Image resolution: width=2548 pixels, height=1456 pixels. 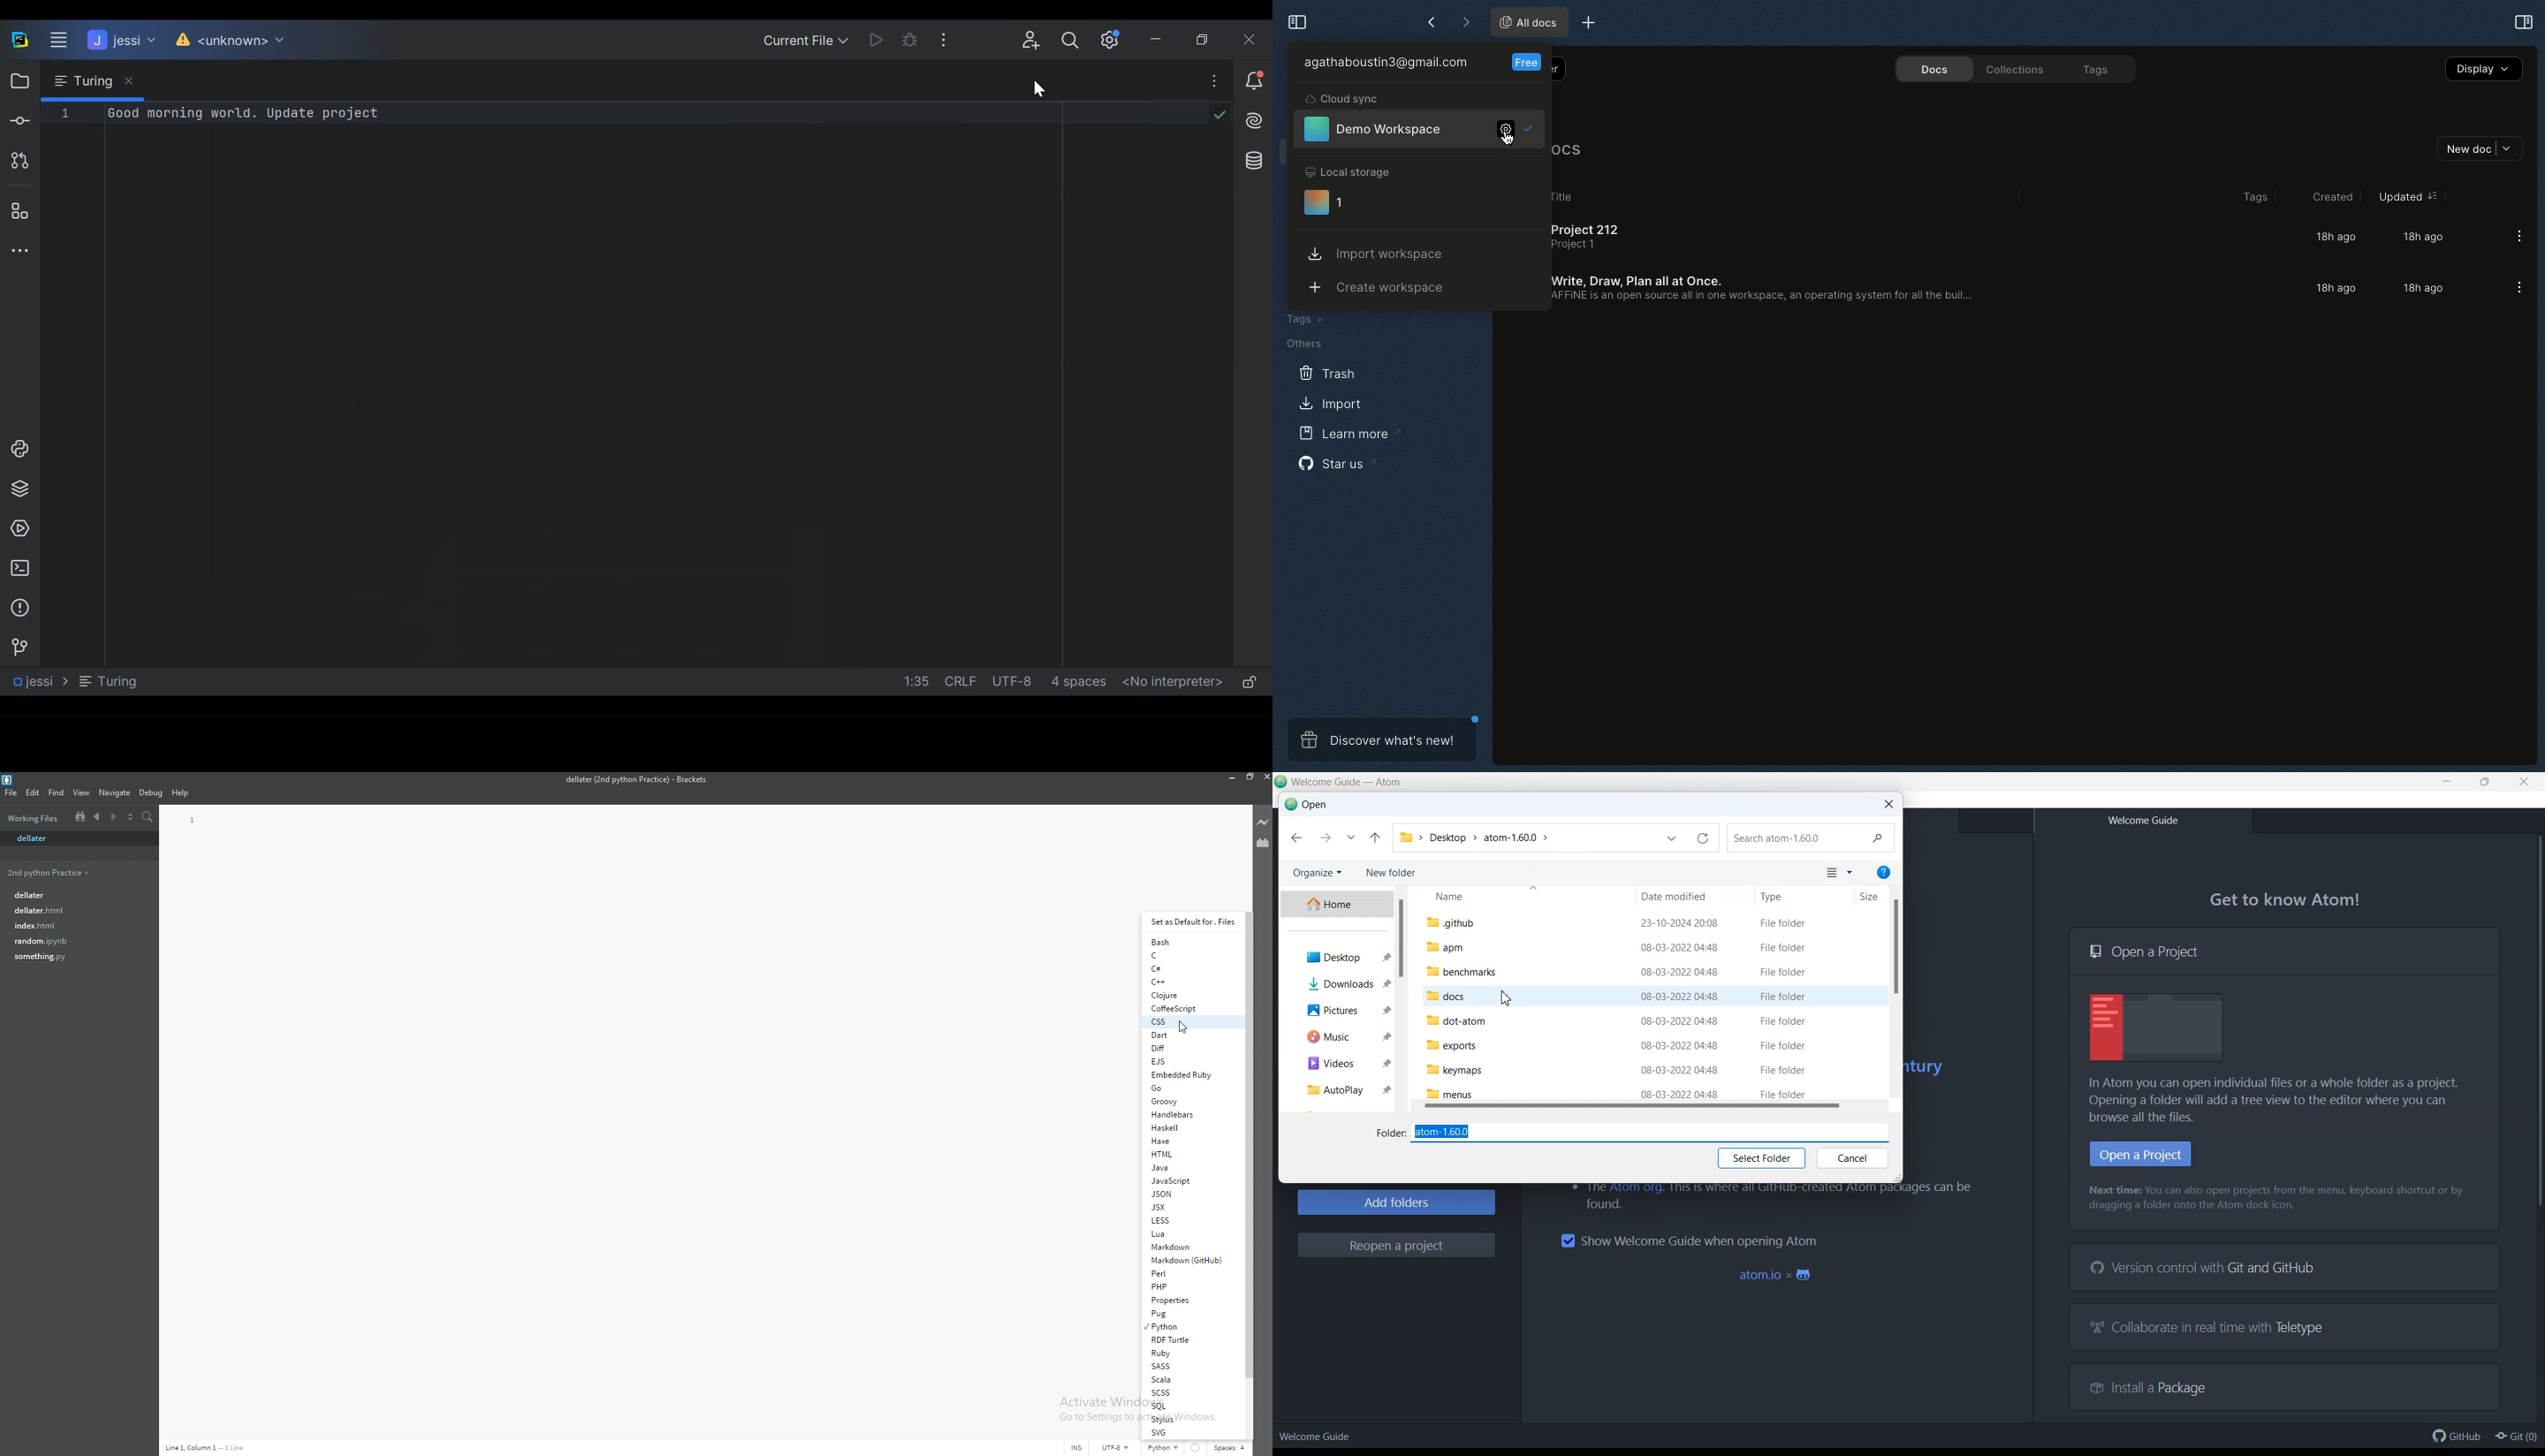 What do you see at coordinates (72, 925) in the screenshot?
I see `file` at bounding box center [72, 925].